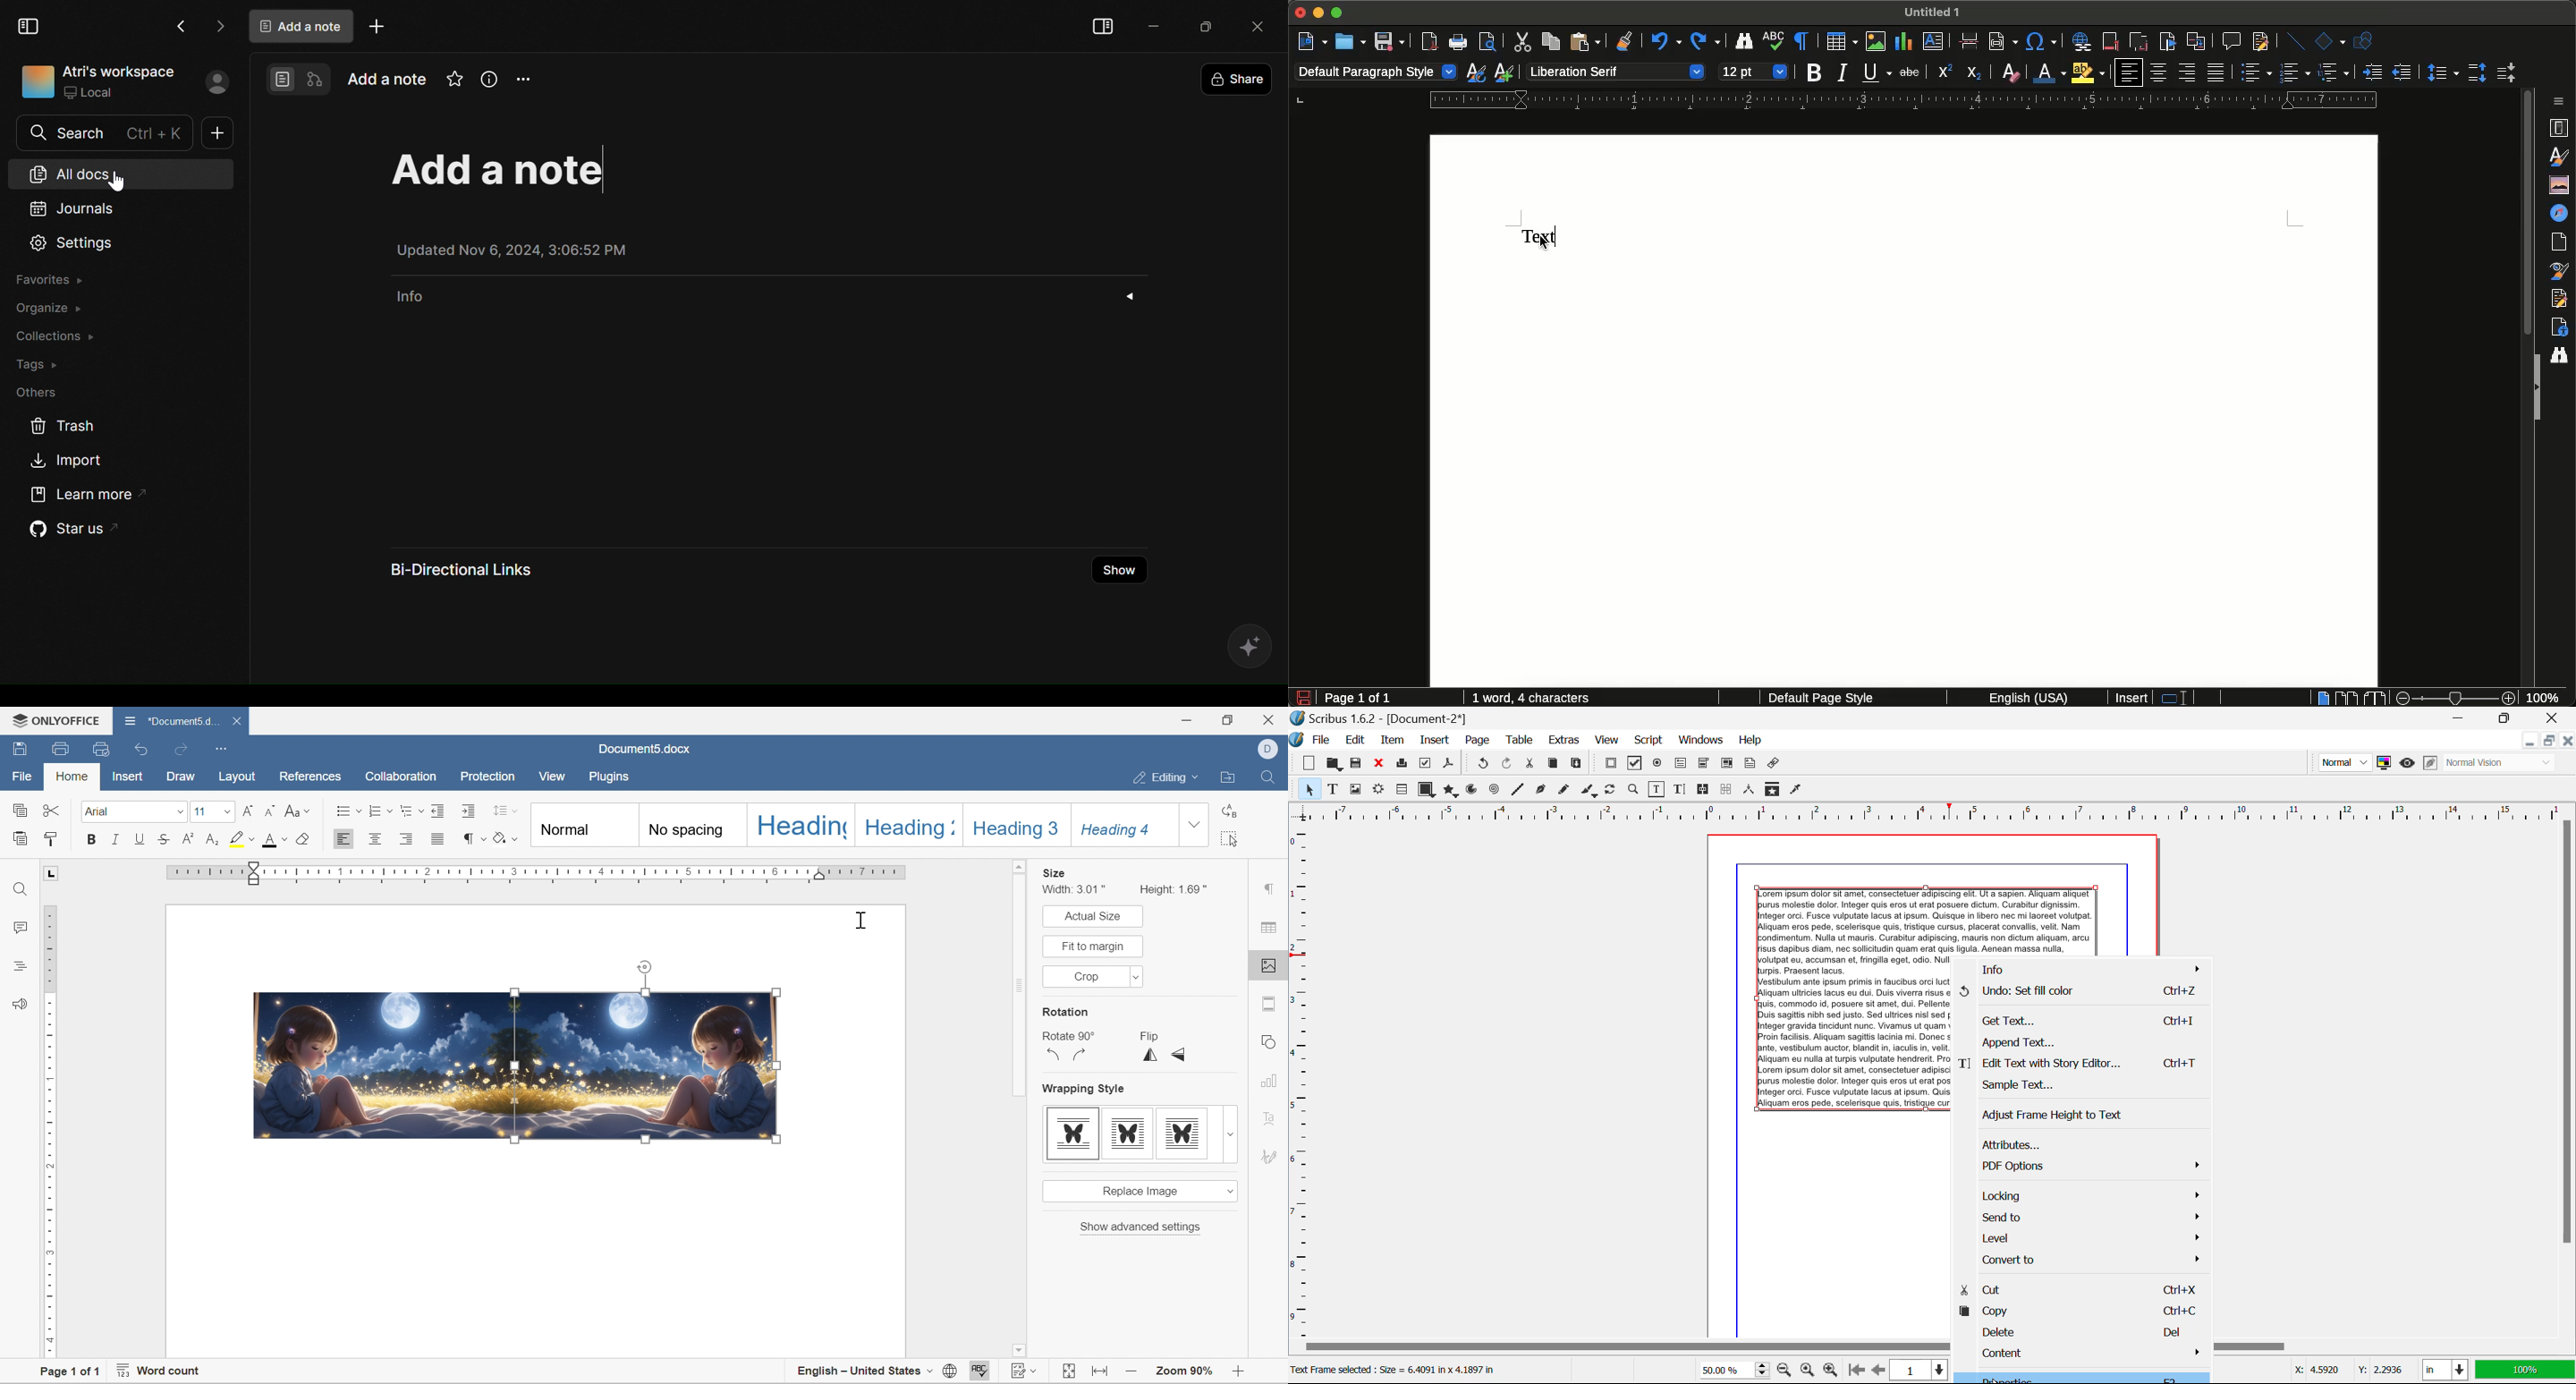  What do you see at coordinates (2080, 1193) in the screenshot?
I see `Locking` at bounding box center [2080, 1193].